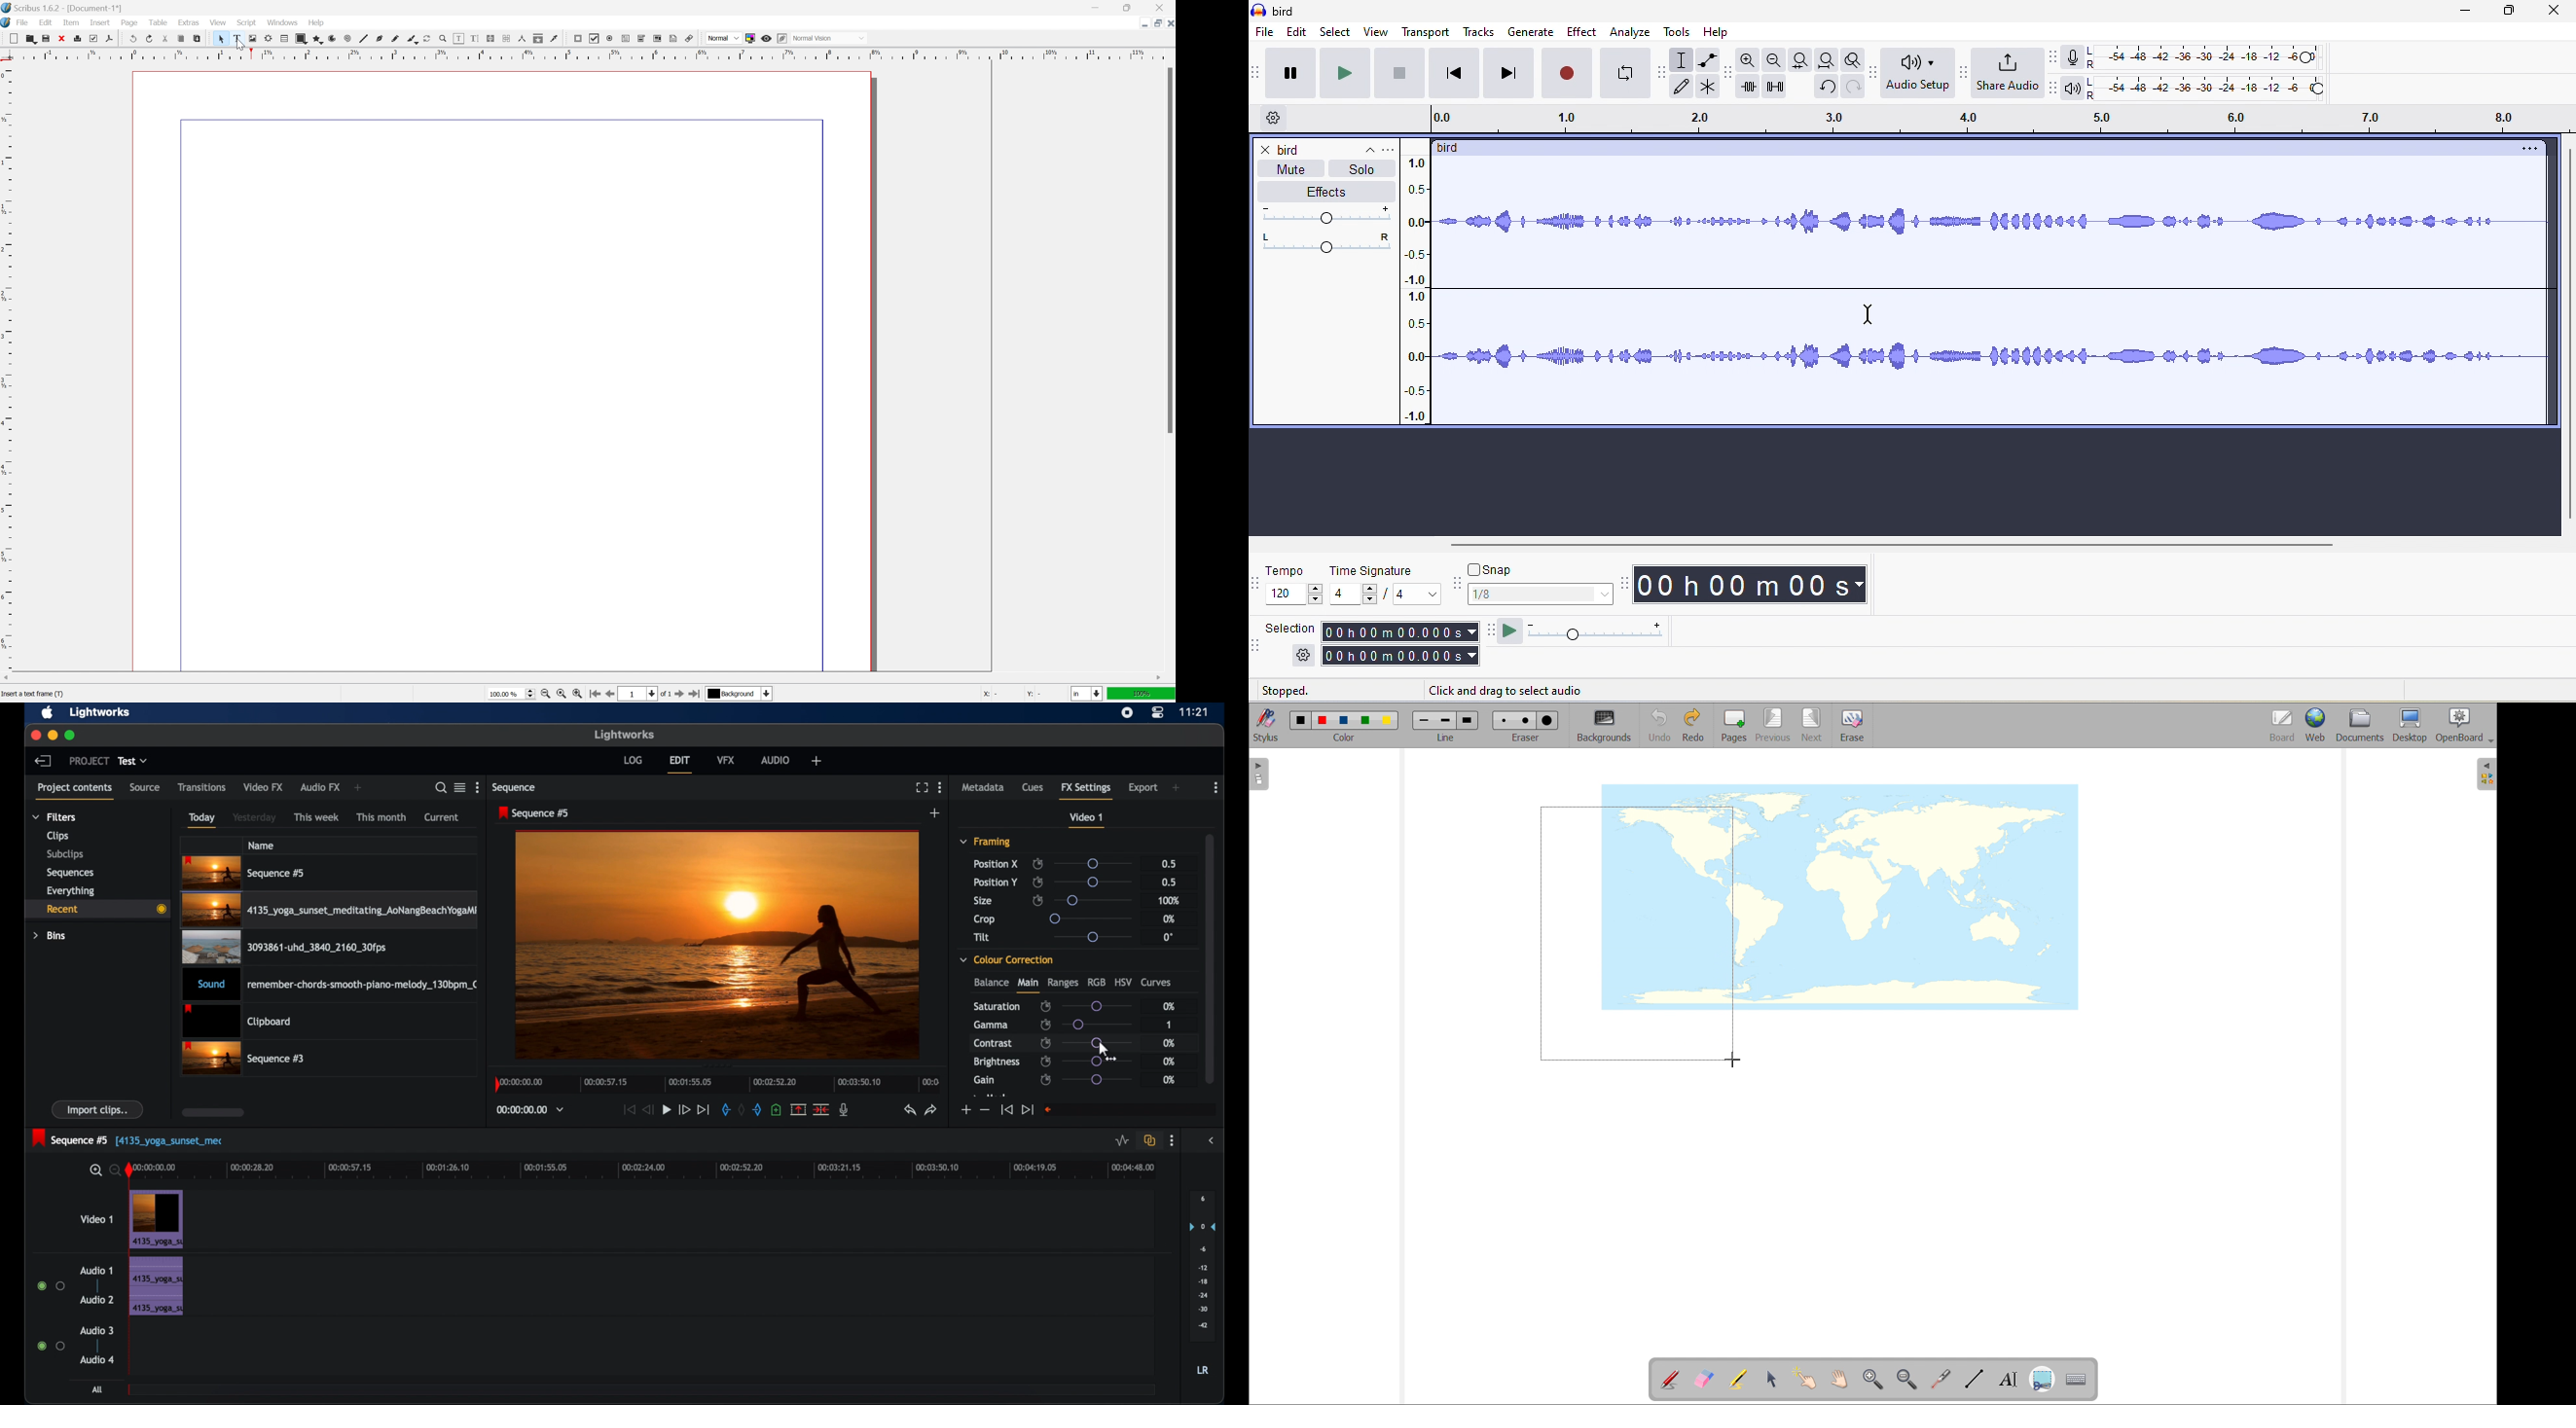 The height and width of the screenshot is (1428, 2576). What do you see at coordinates (1203, 1264) in the screenshot?
I see `set audio output levels` at bounding box center [1203, 1264].